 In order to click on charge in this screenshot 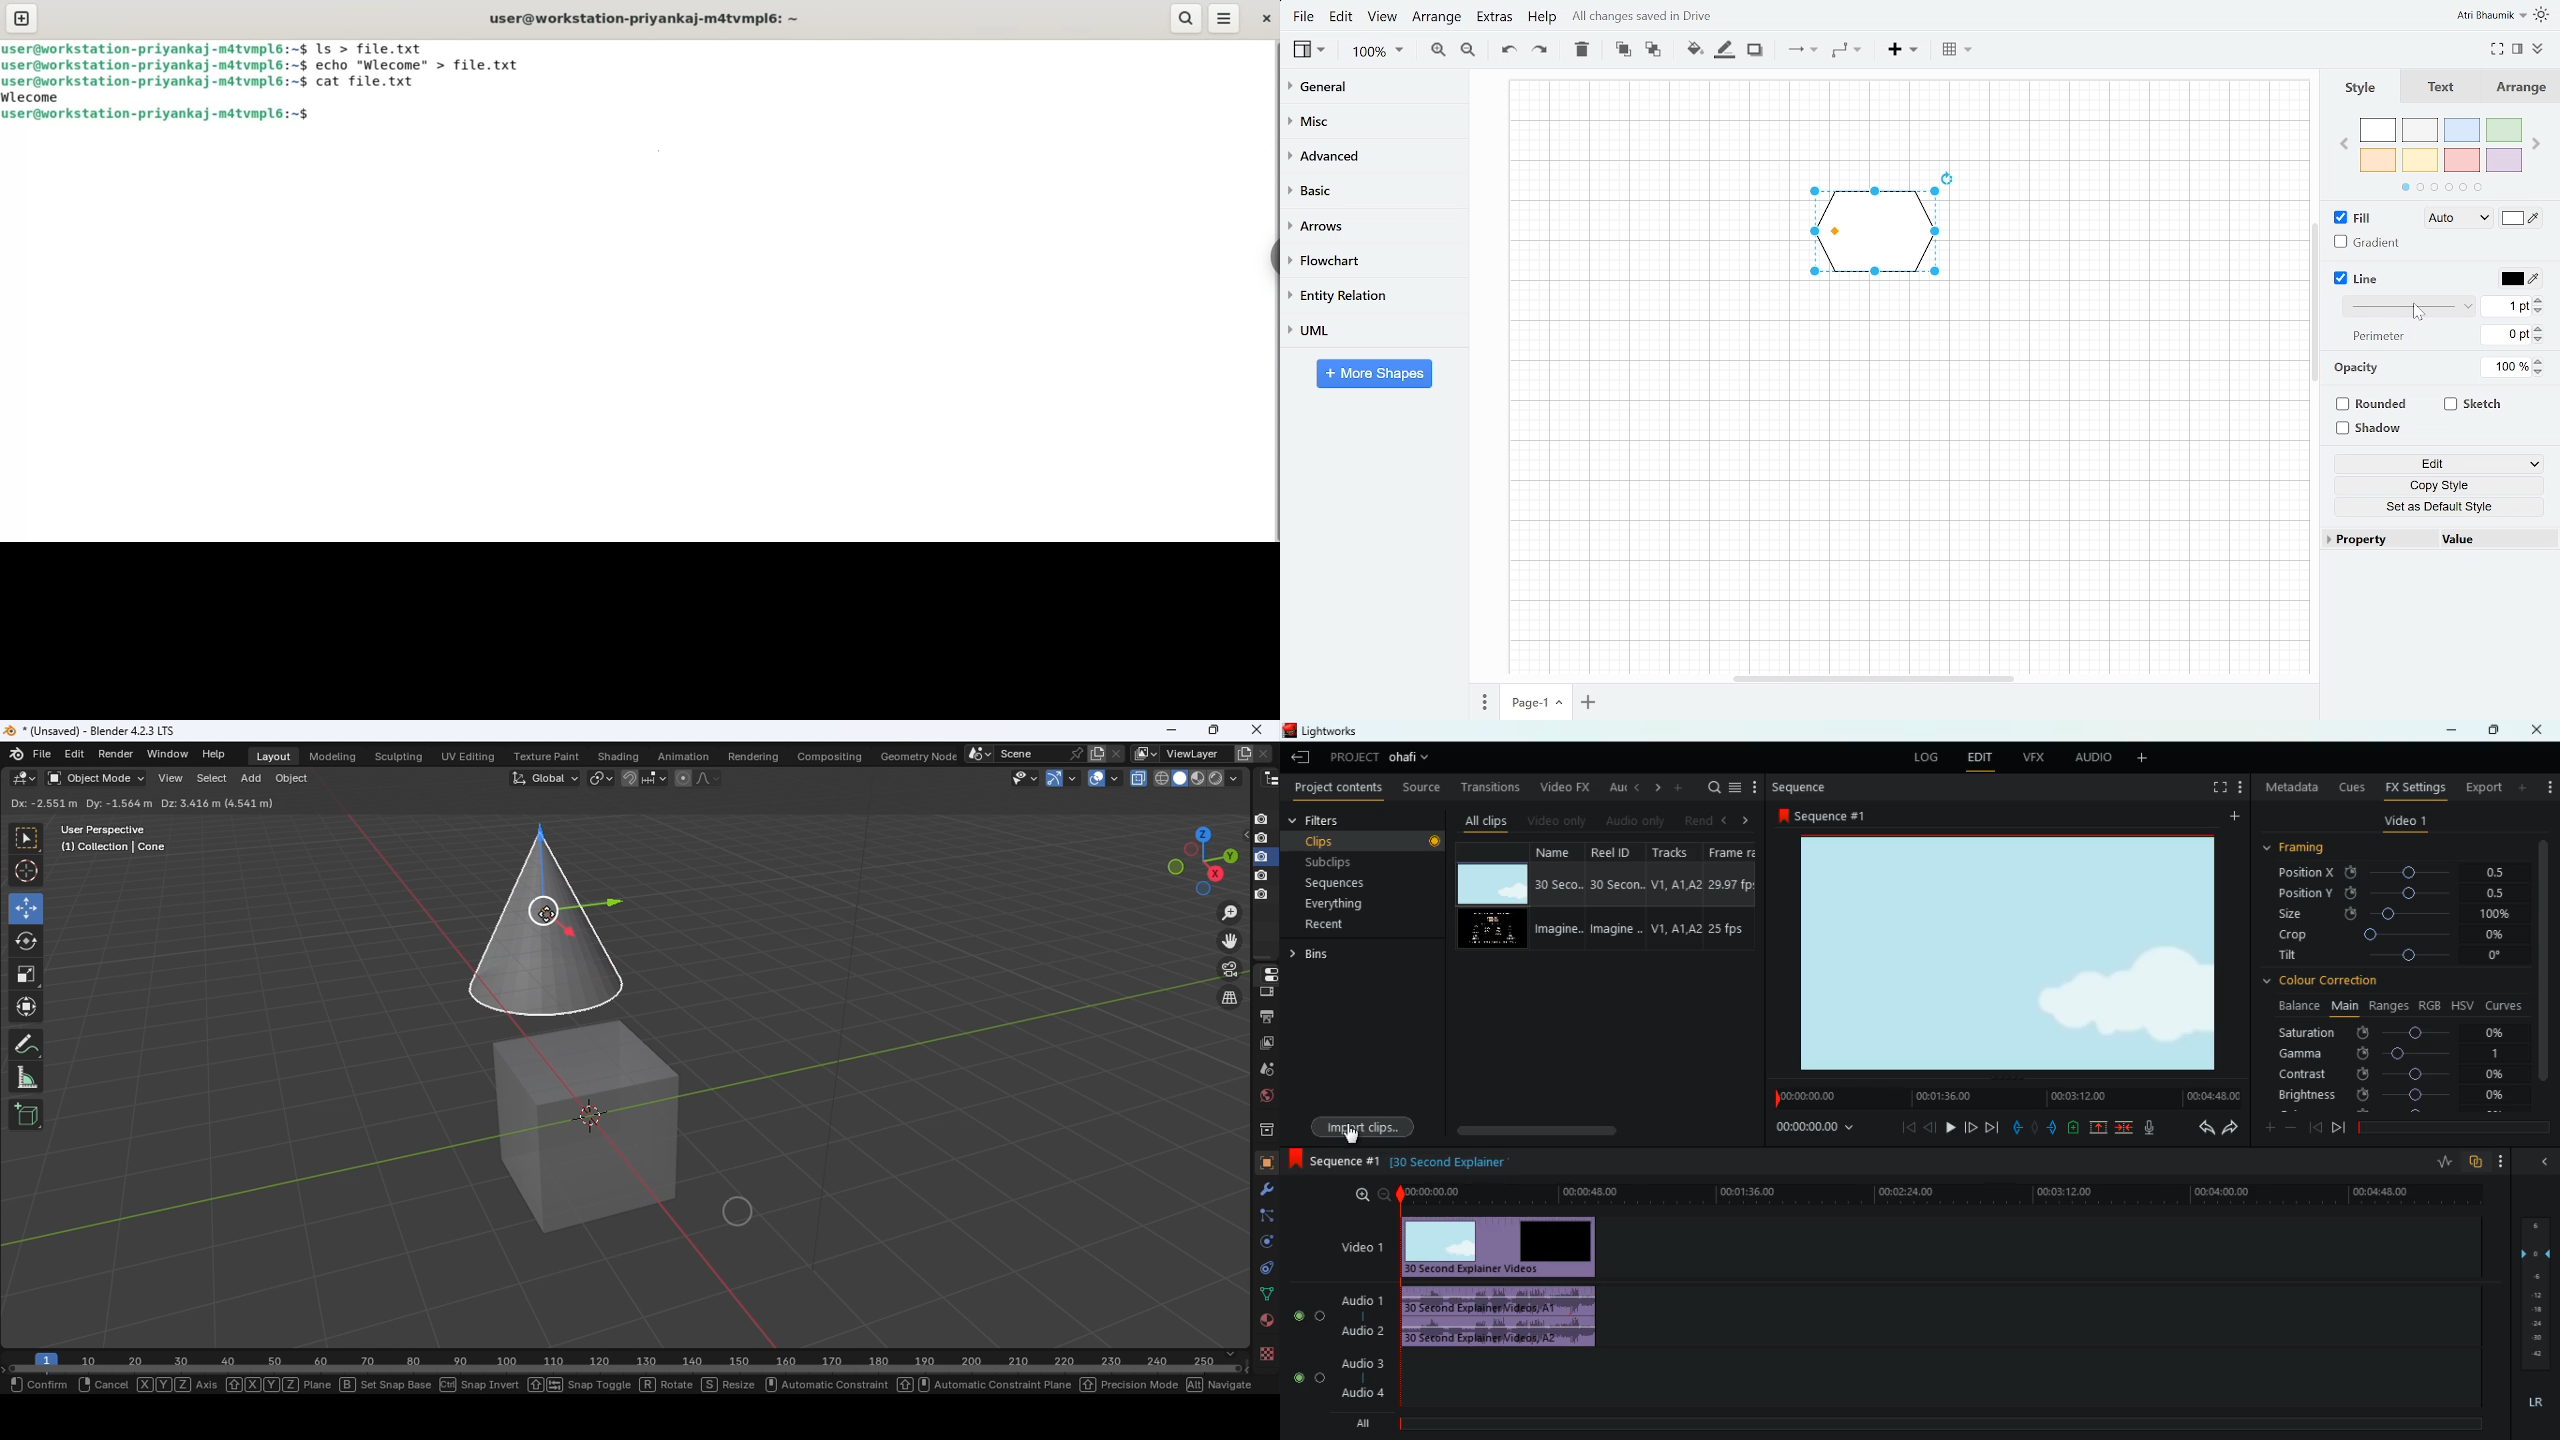, I will do `click(2074, 1127)`.